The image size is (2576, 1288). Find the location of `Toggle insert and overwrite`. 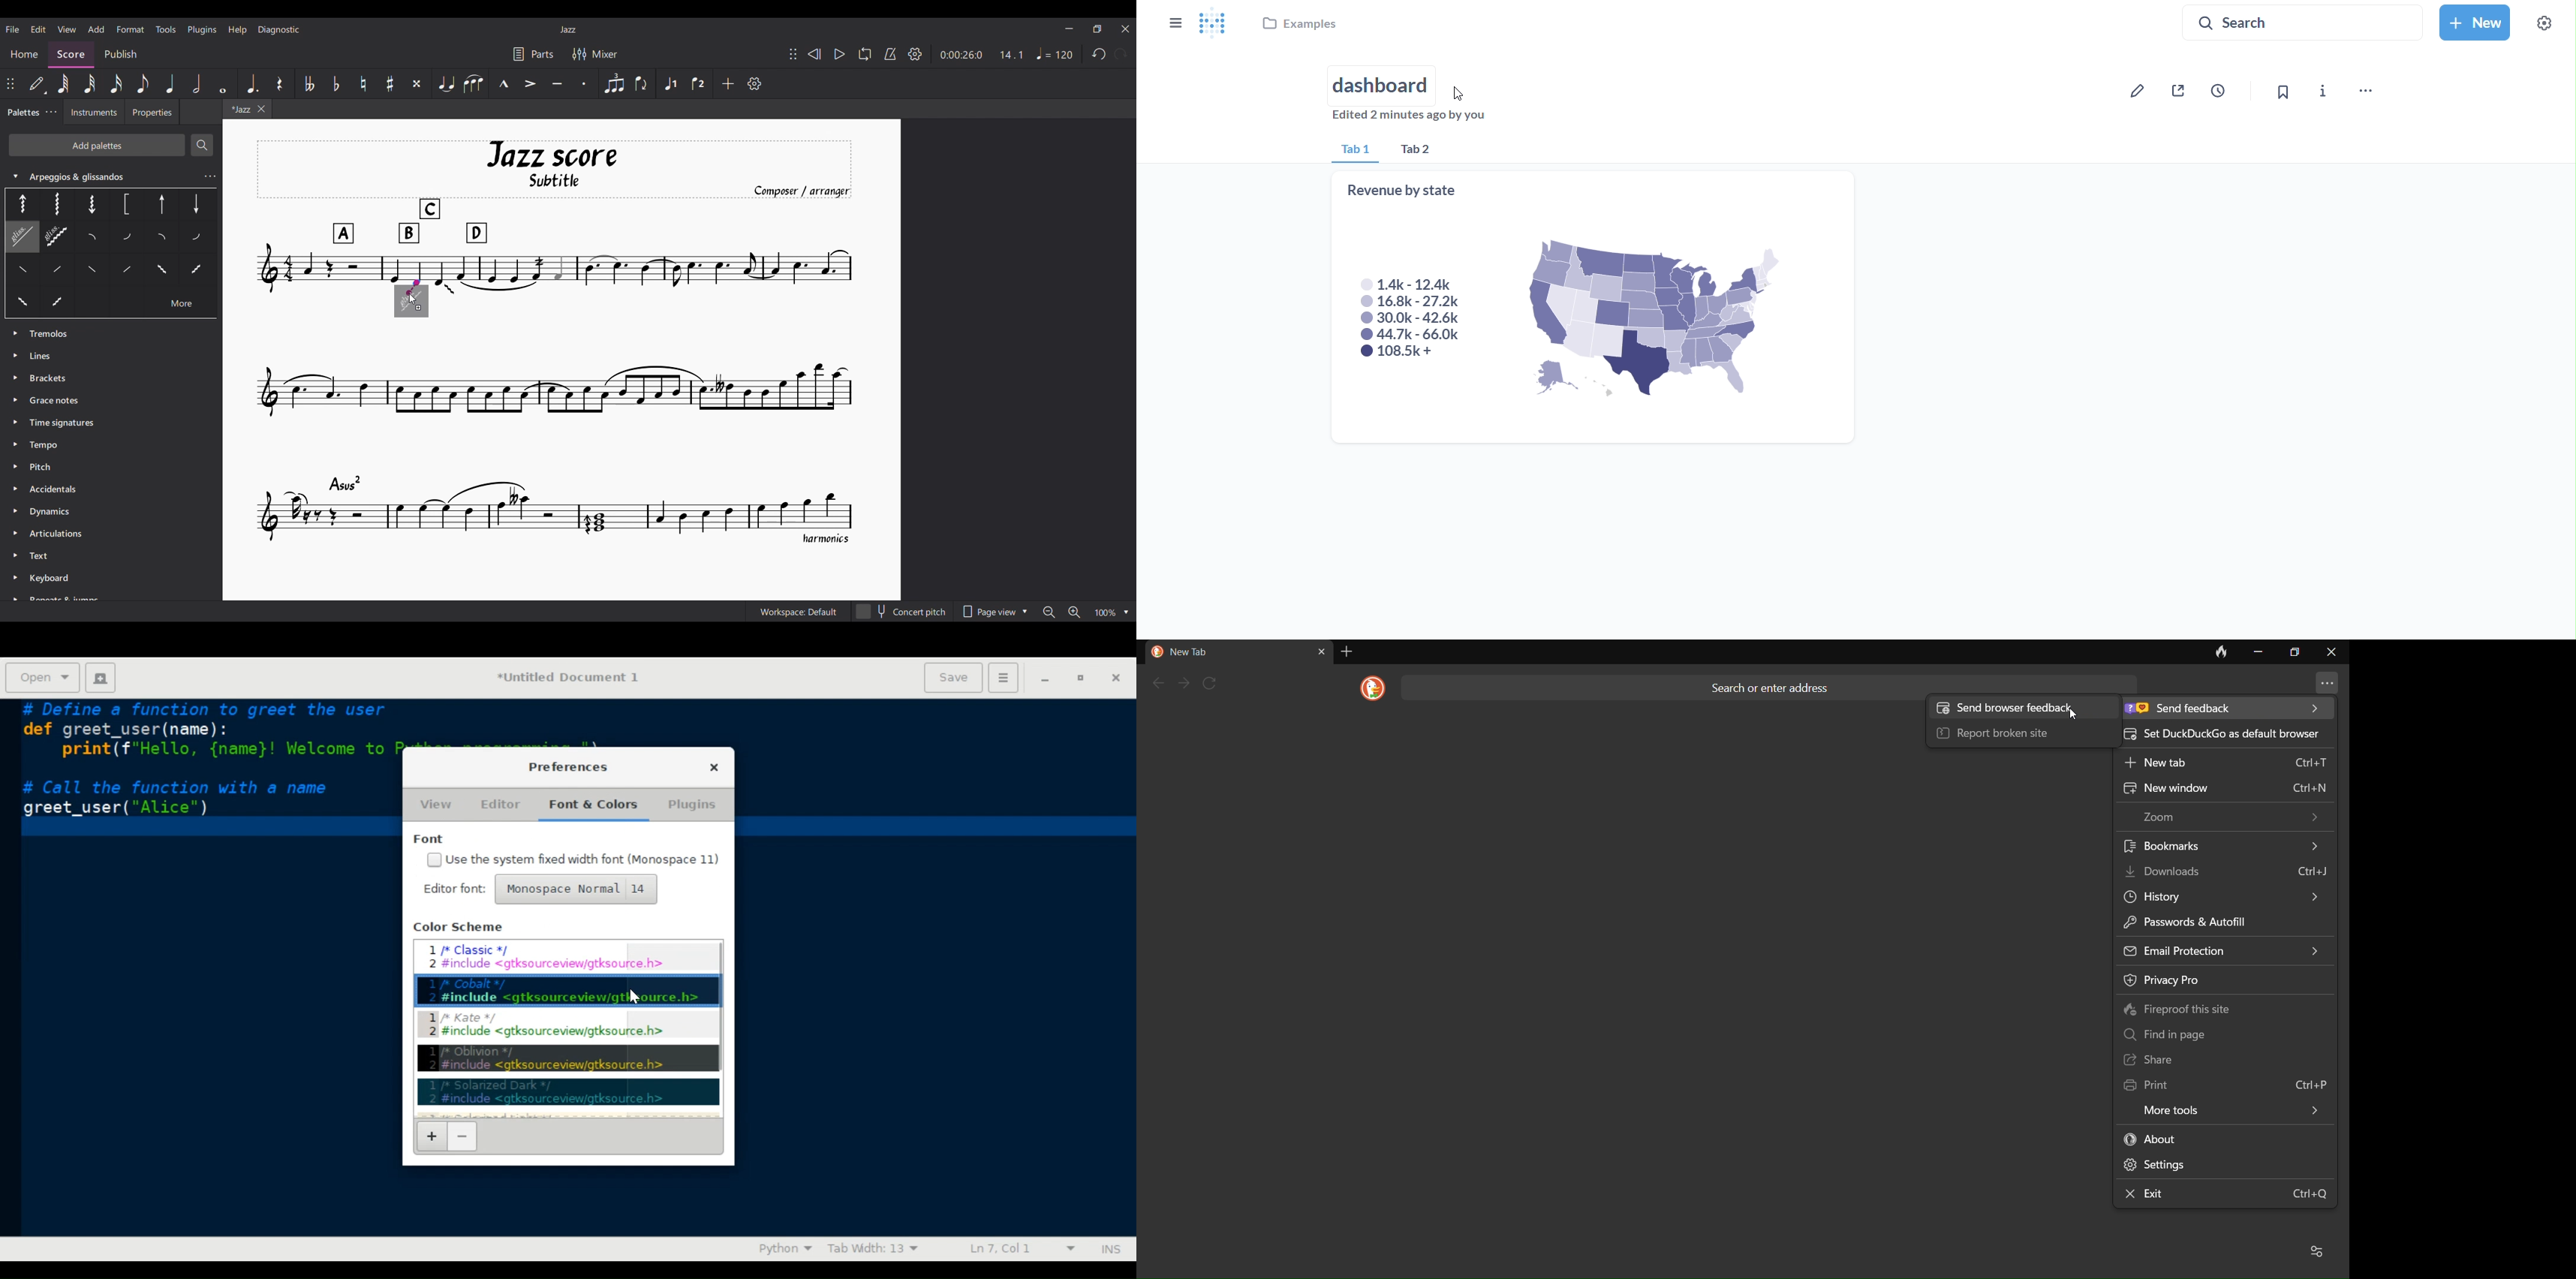

Toggle insert and overwrite is located at coordinates (1100, 1249).